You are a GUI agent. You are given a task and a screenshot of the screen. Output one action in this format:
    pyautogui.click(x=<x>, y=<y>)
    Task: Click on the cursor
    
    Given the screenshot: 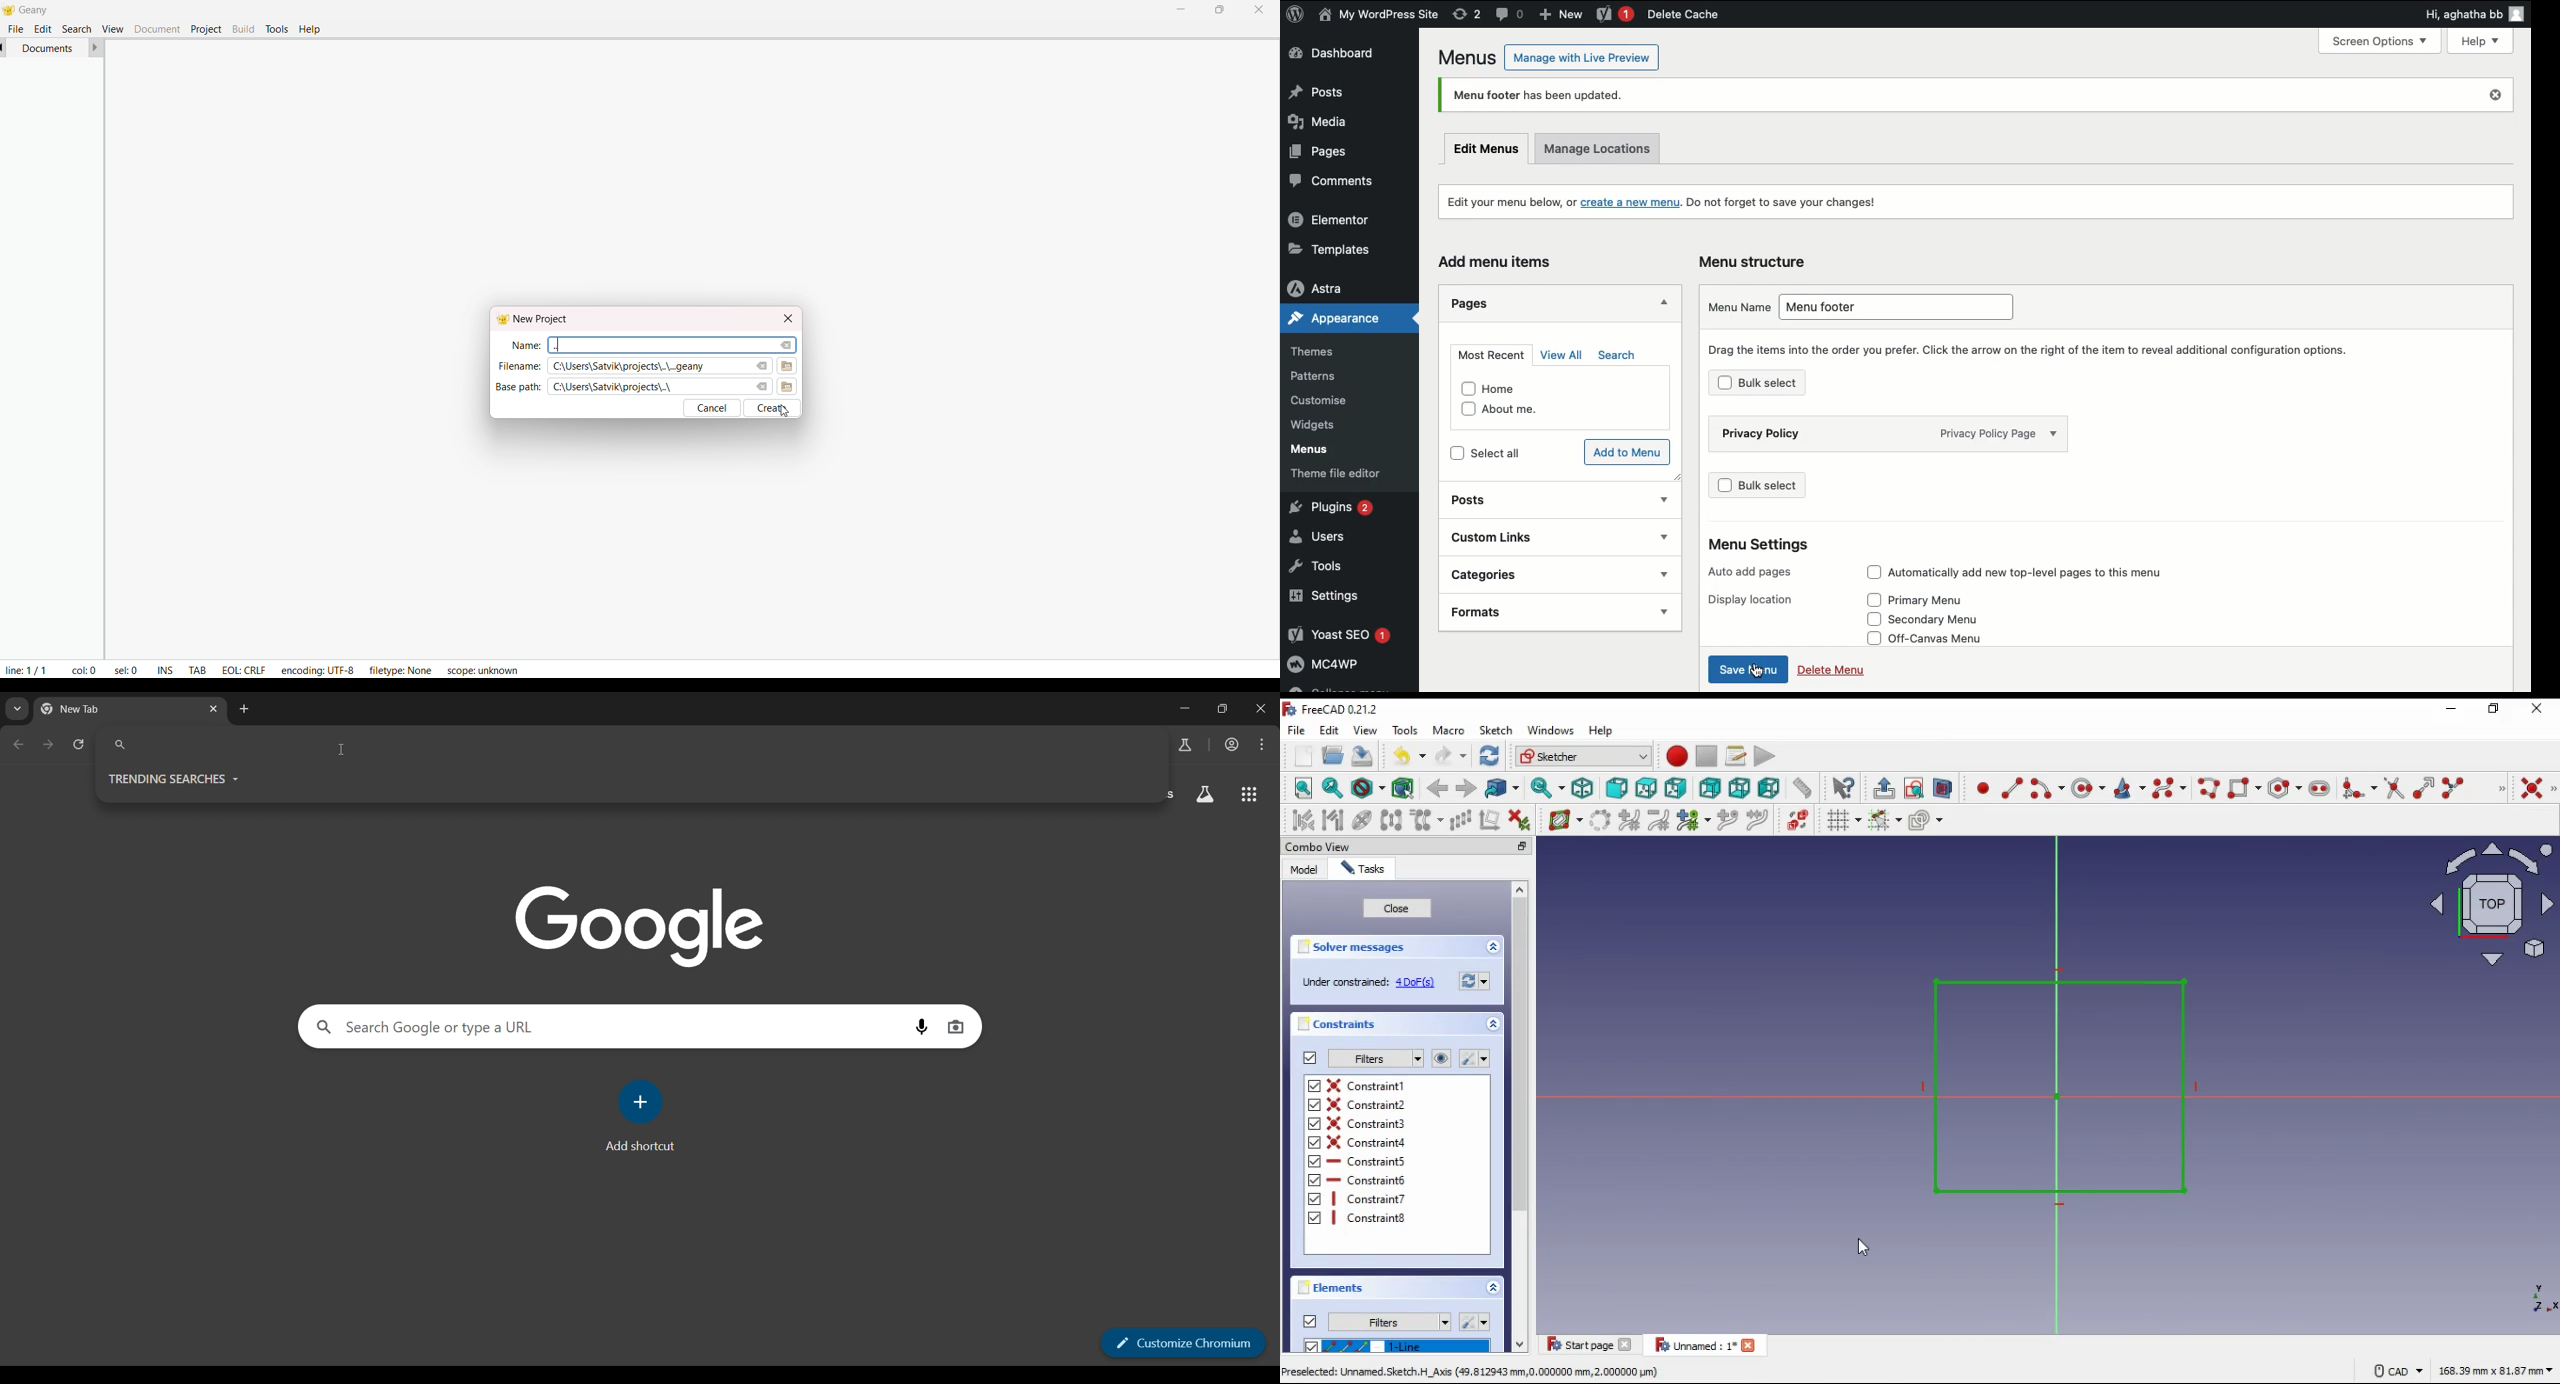 What is the action you would take?
    pyautogui.click(x=1864, y=1248)
    